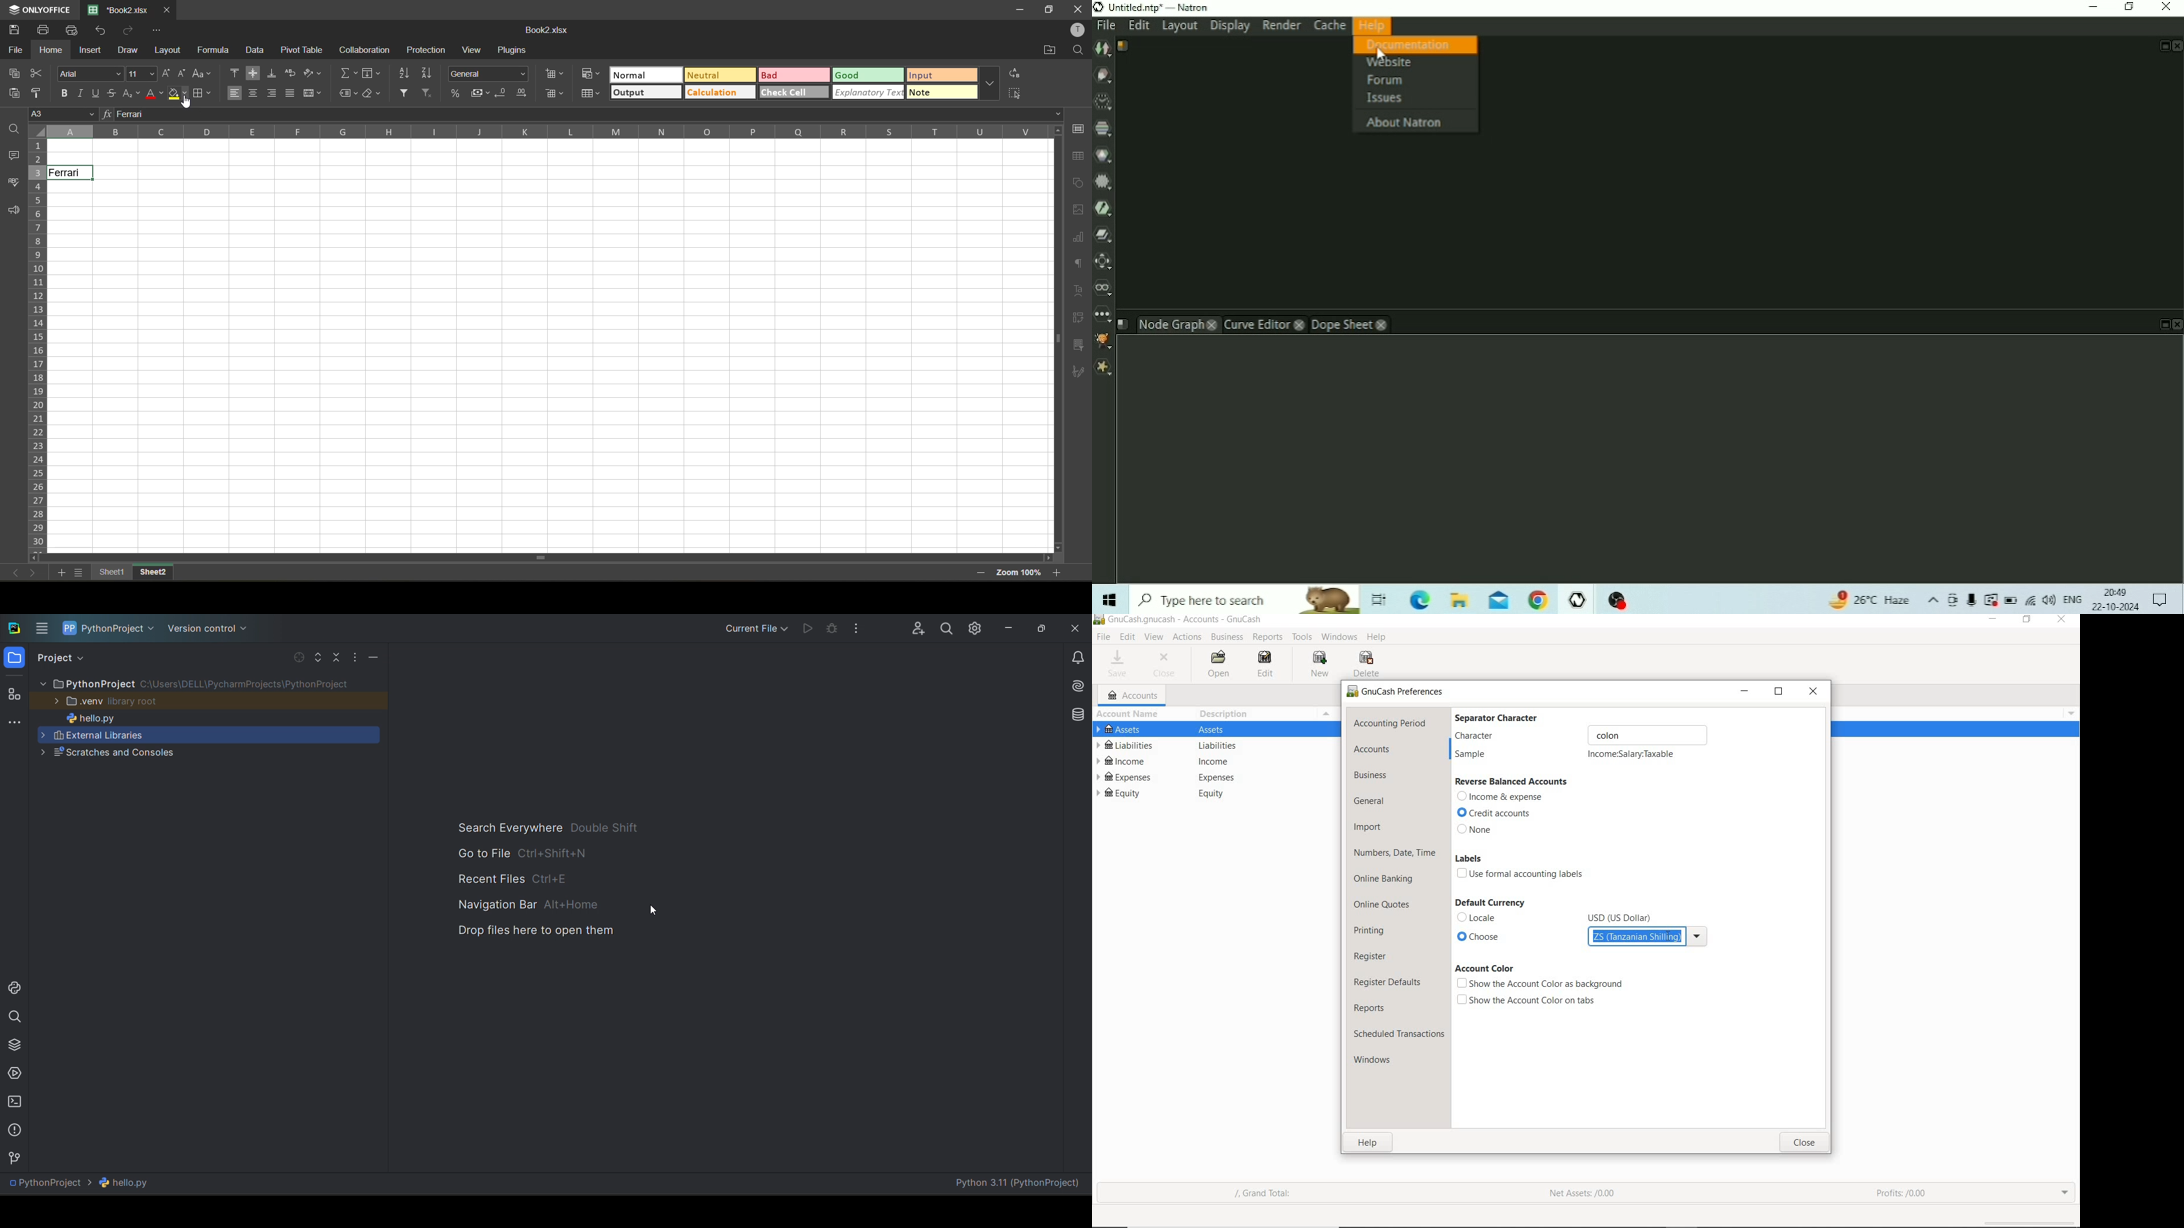 The image size is (2184, 1232). I want to click on quick print, so click(72, 31).